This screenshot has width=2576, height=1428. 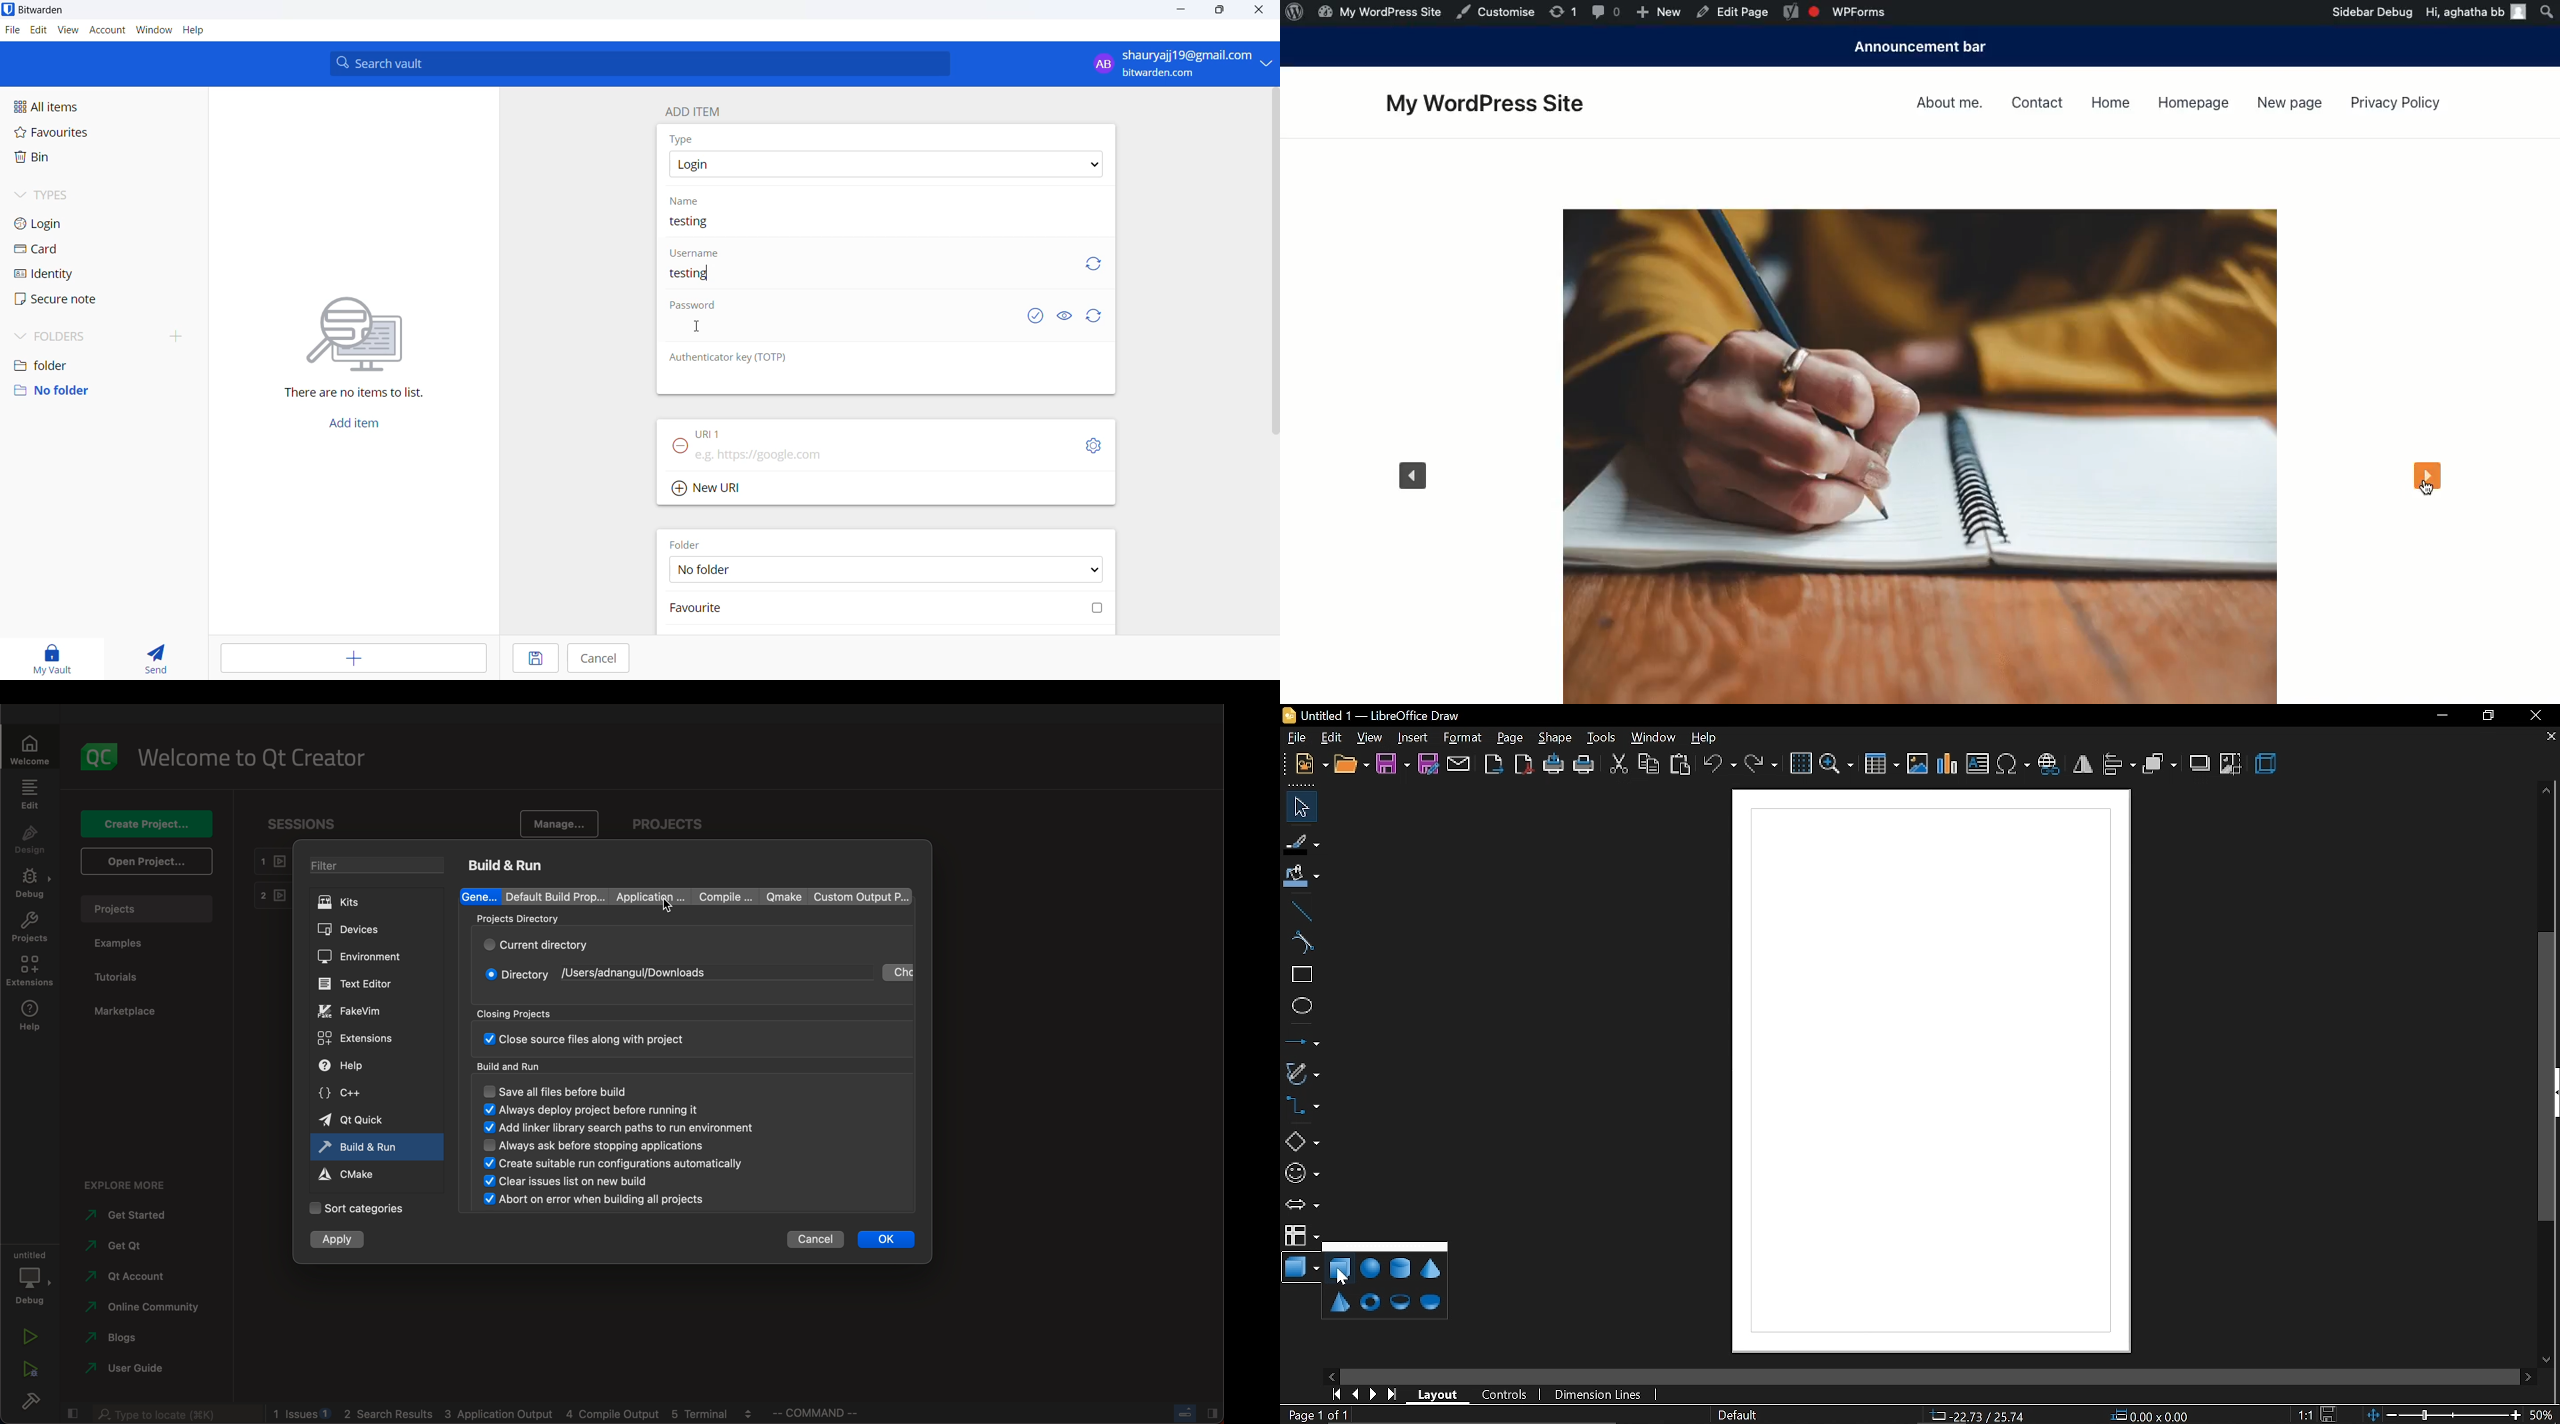 What do you see at coordinates (2191, 103) in the screenshot?
I see `Homepage` at bounding box center [2191, 103].